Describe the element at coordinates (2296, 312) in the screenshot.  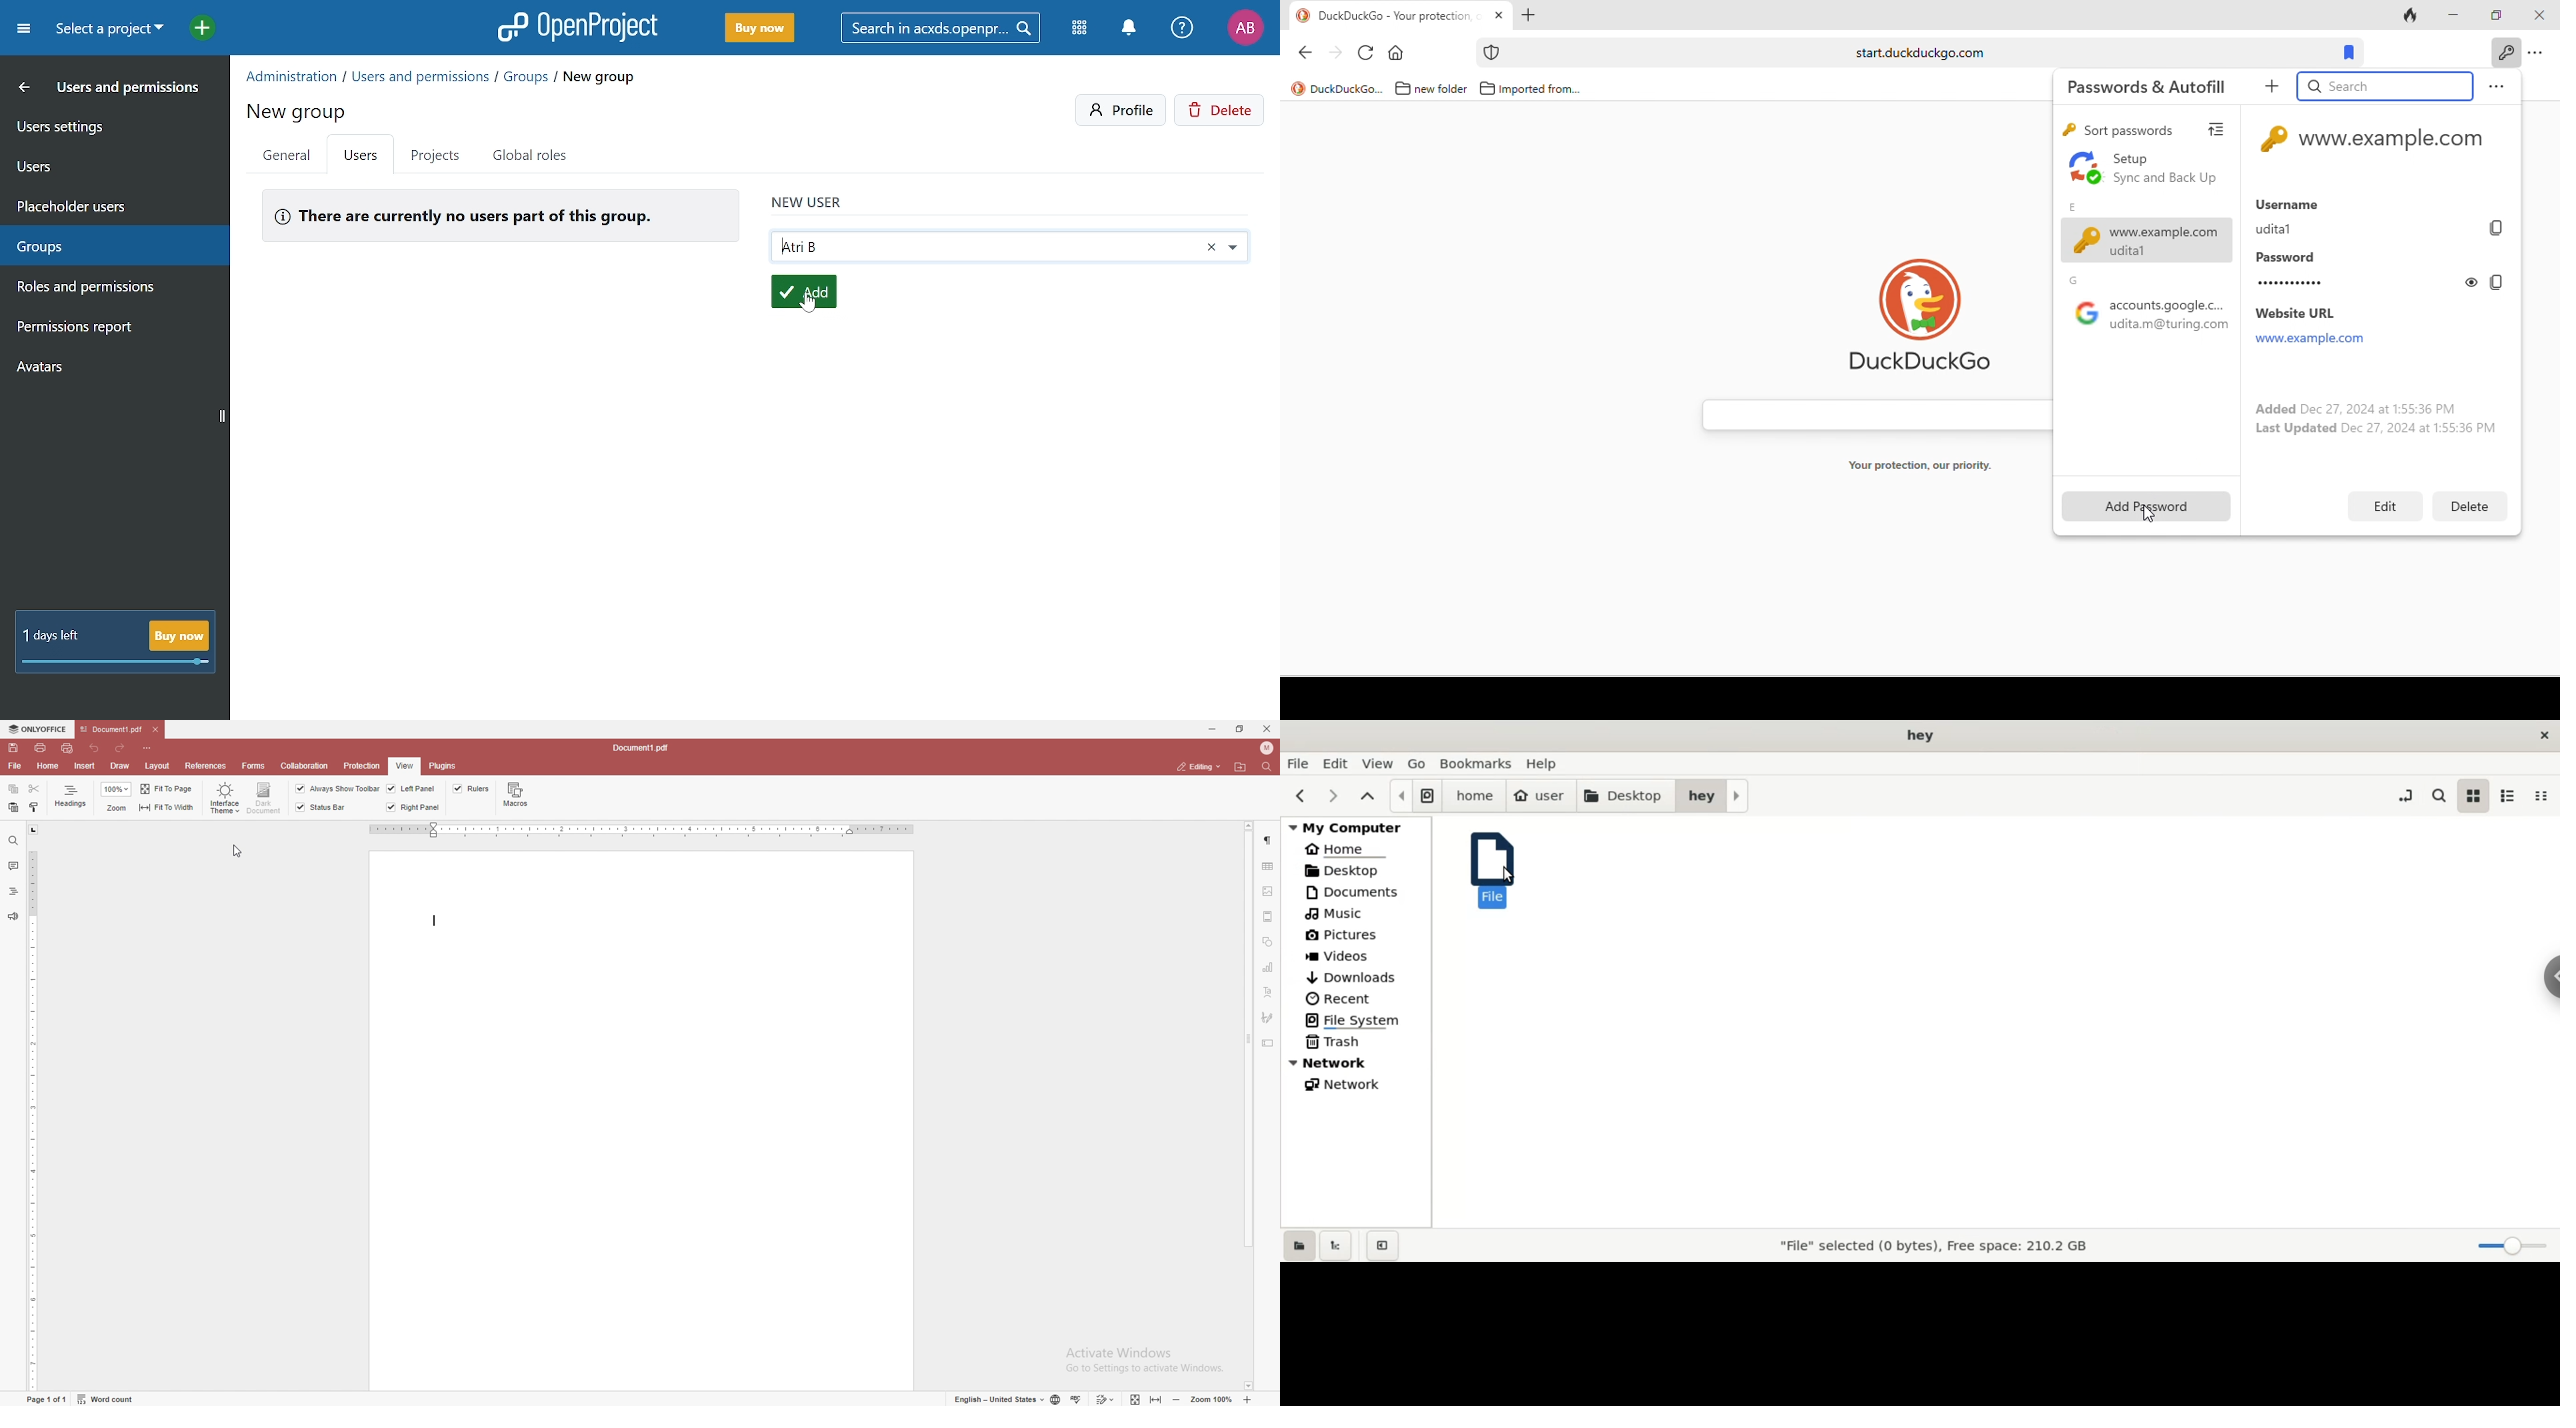
I see `website url` at that location.